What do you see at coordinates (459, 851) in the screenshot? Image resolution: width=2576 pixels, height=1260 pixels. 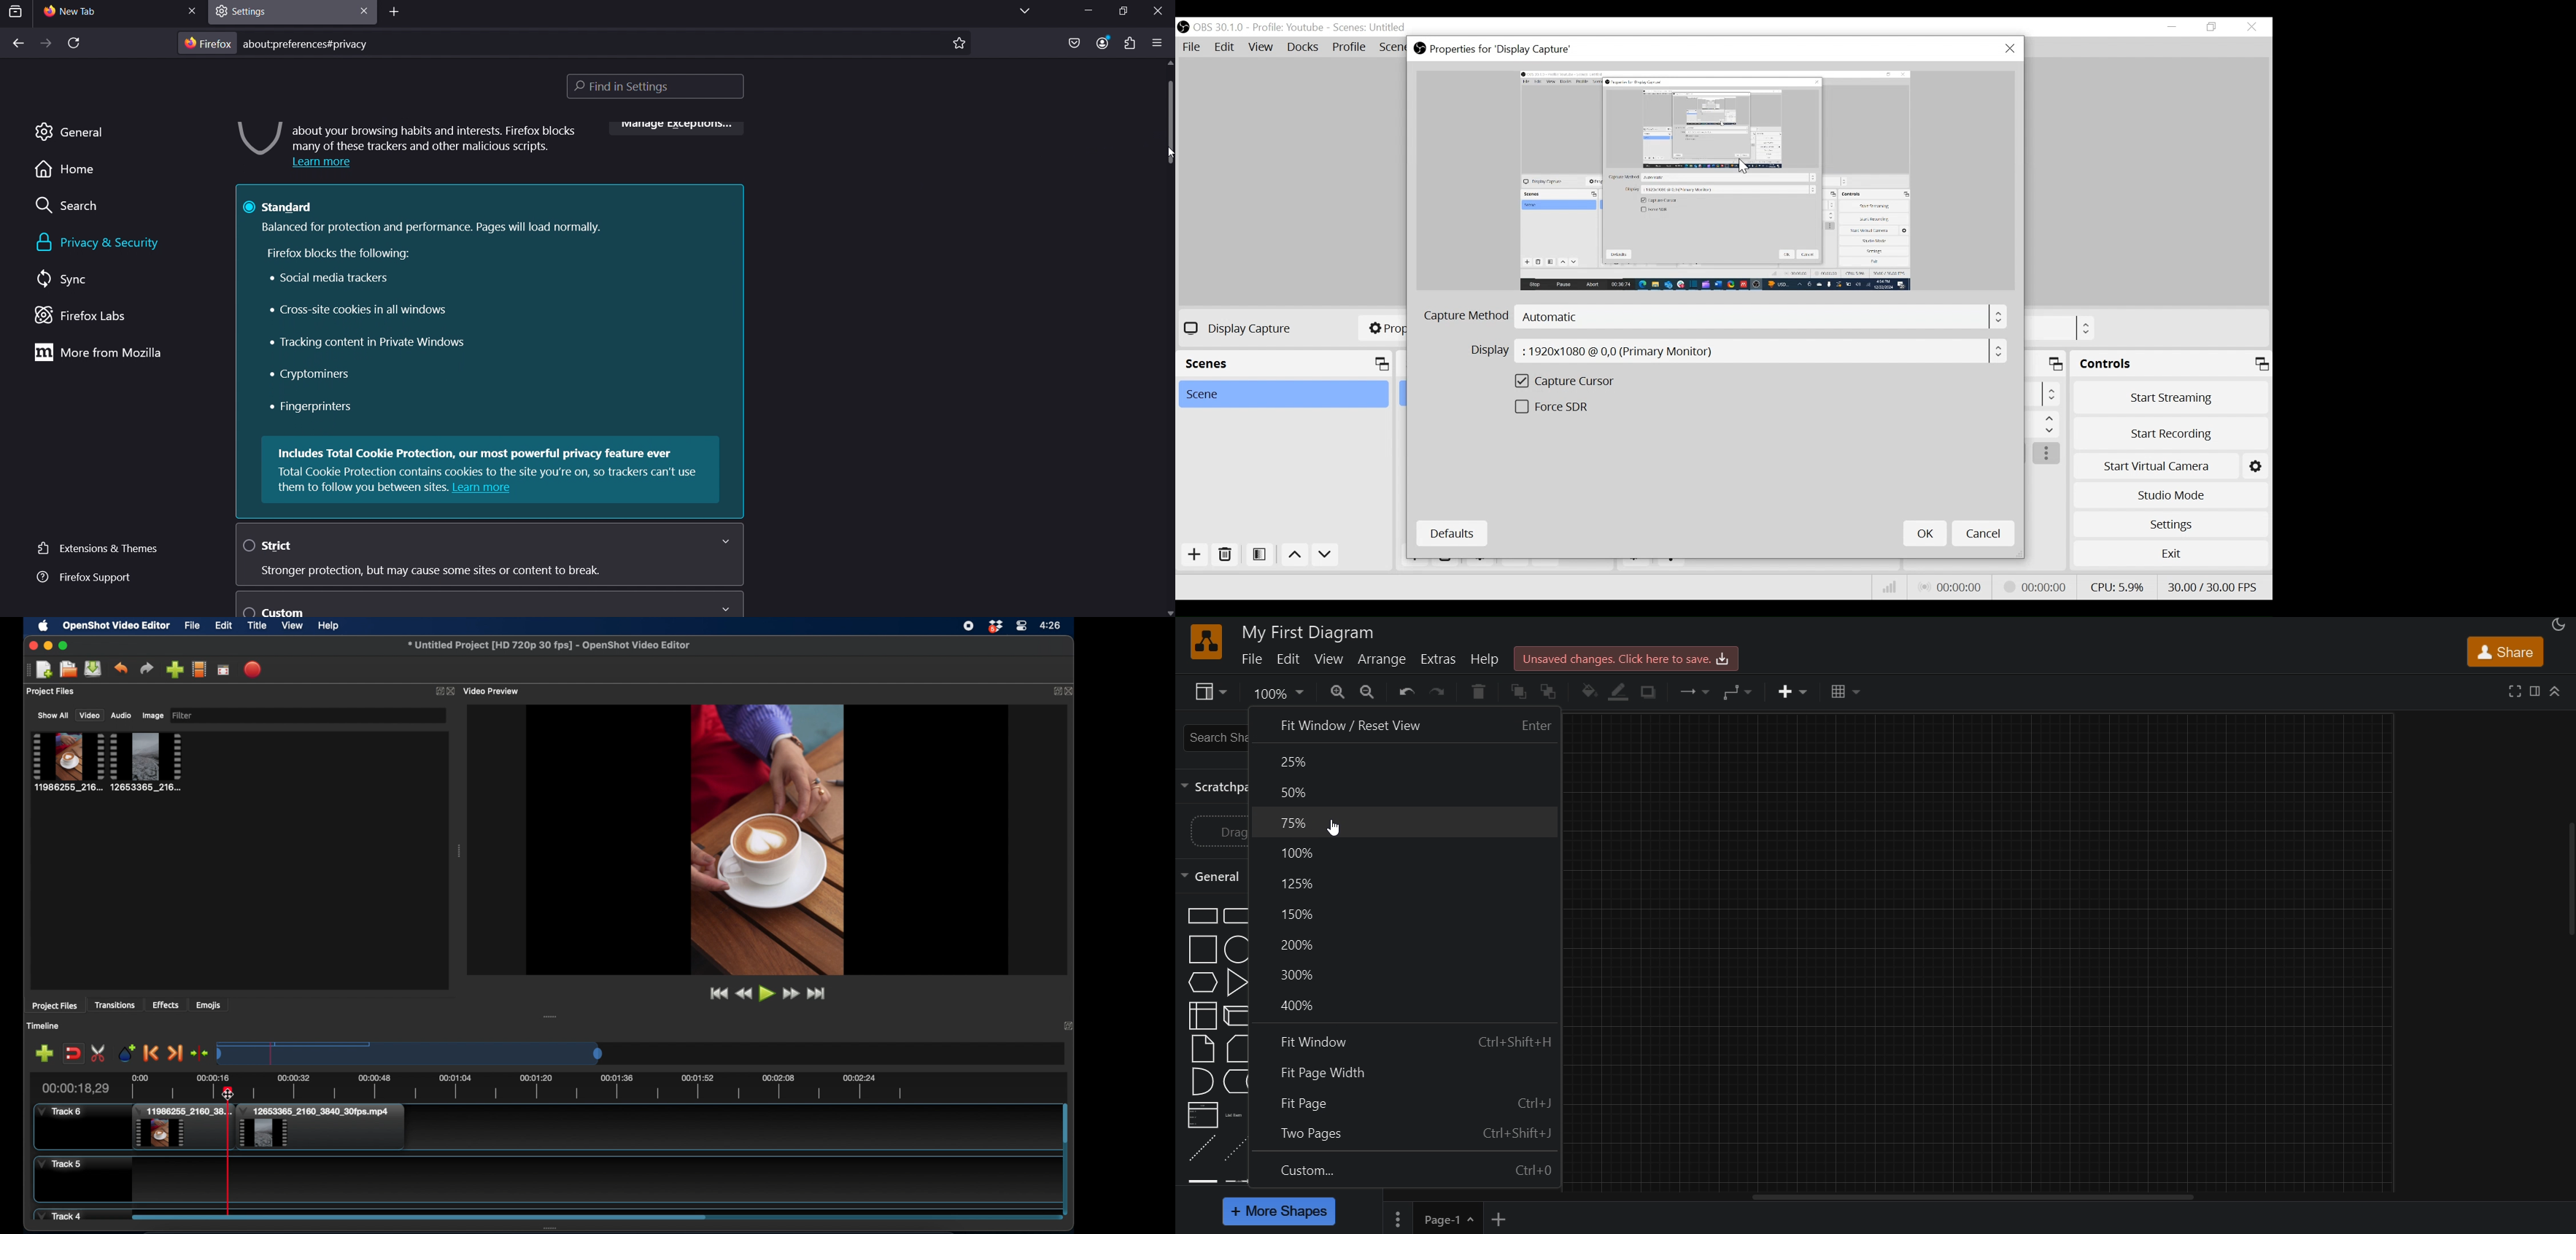 I see `drag handle` at bounding box center [459, 851].